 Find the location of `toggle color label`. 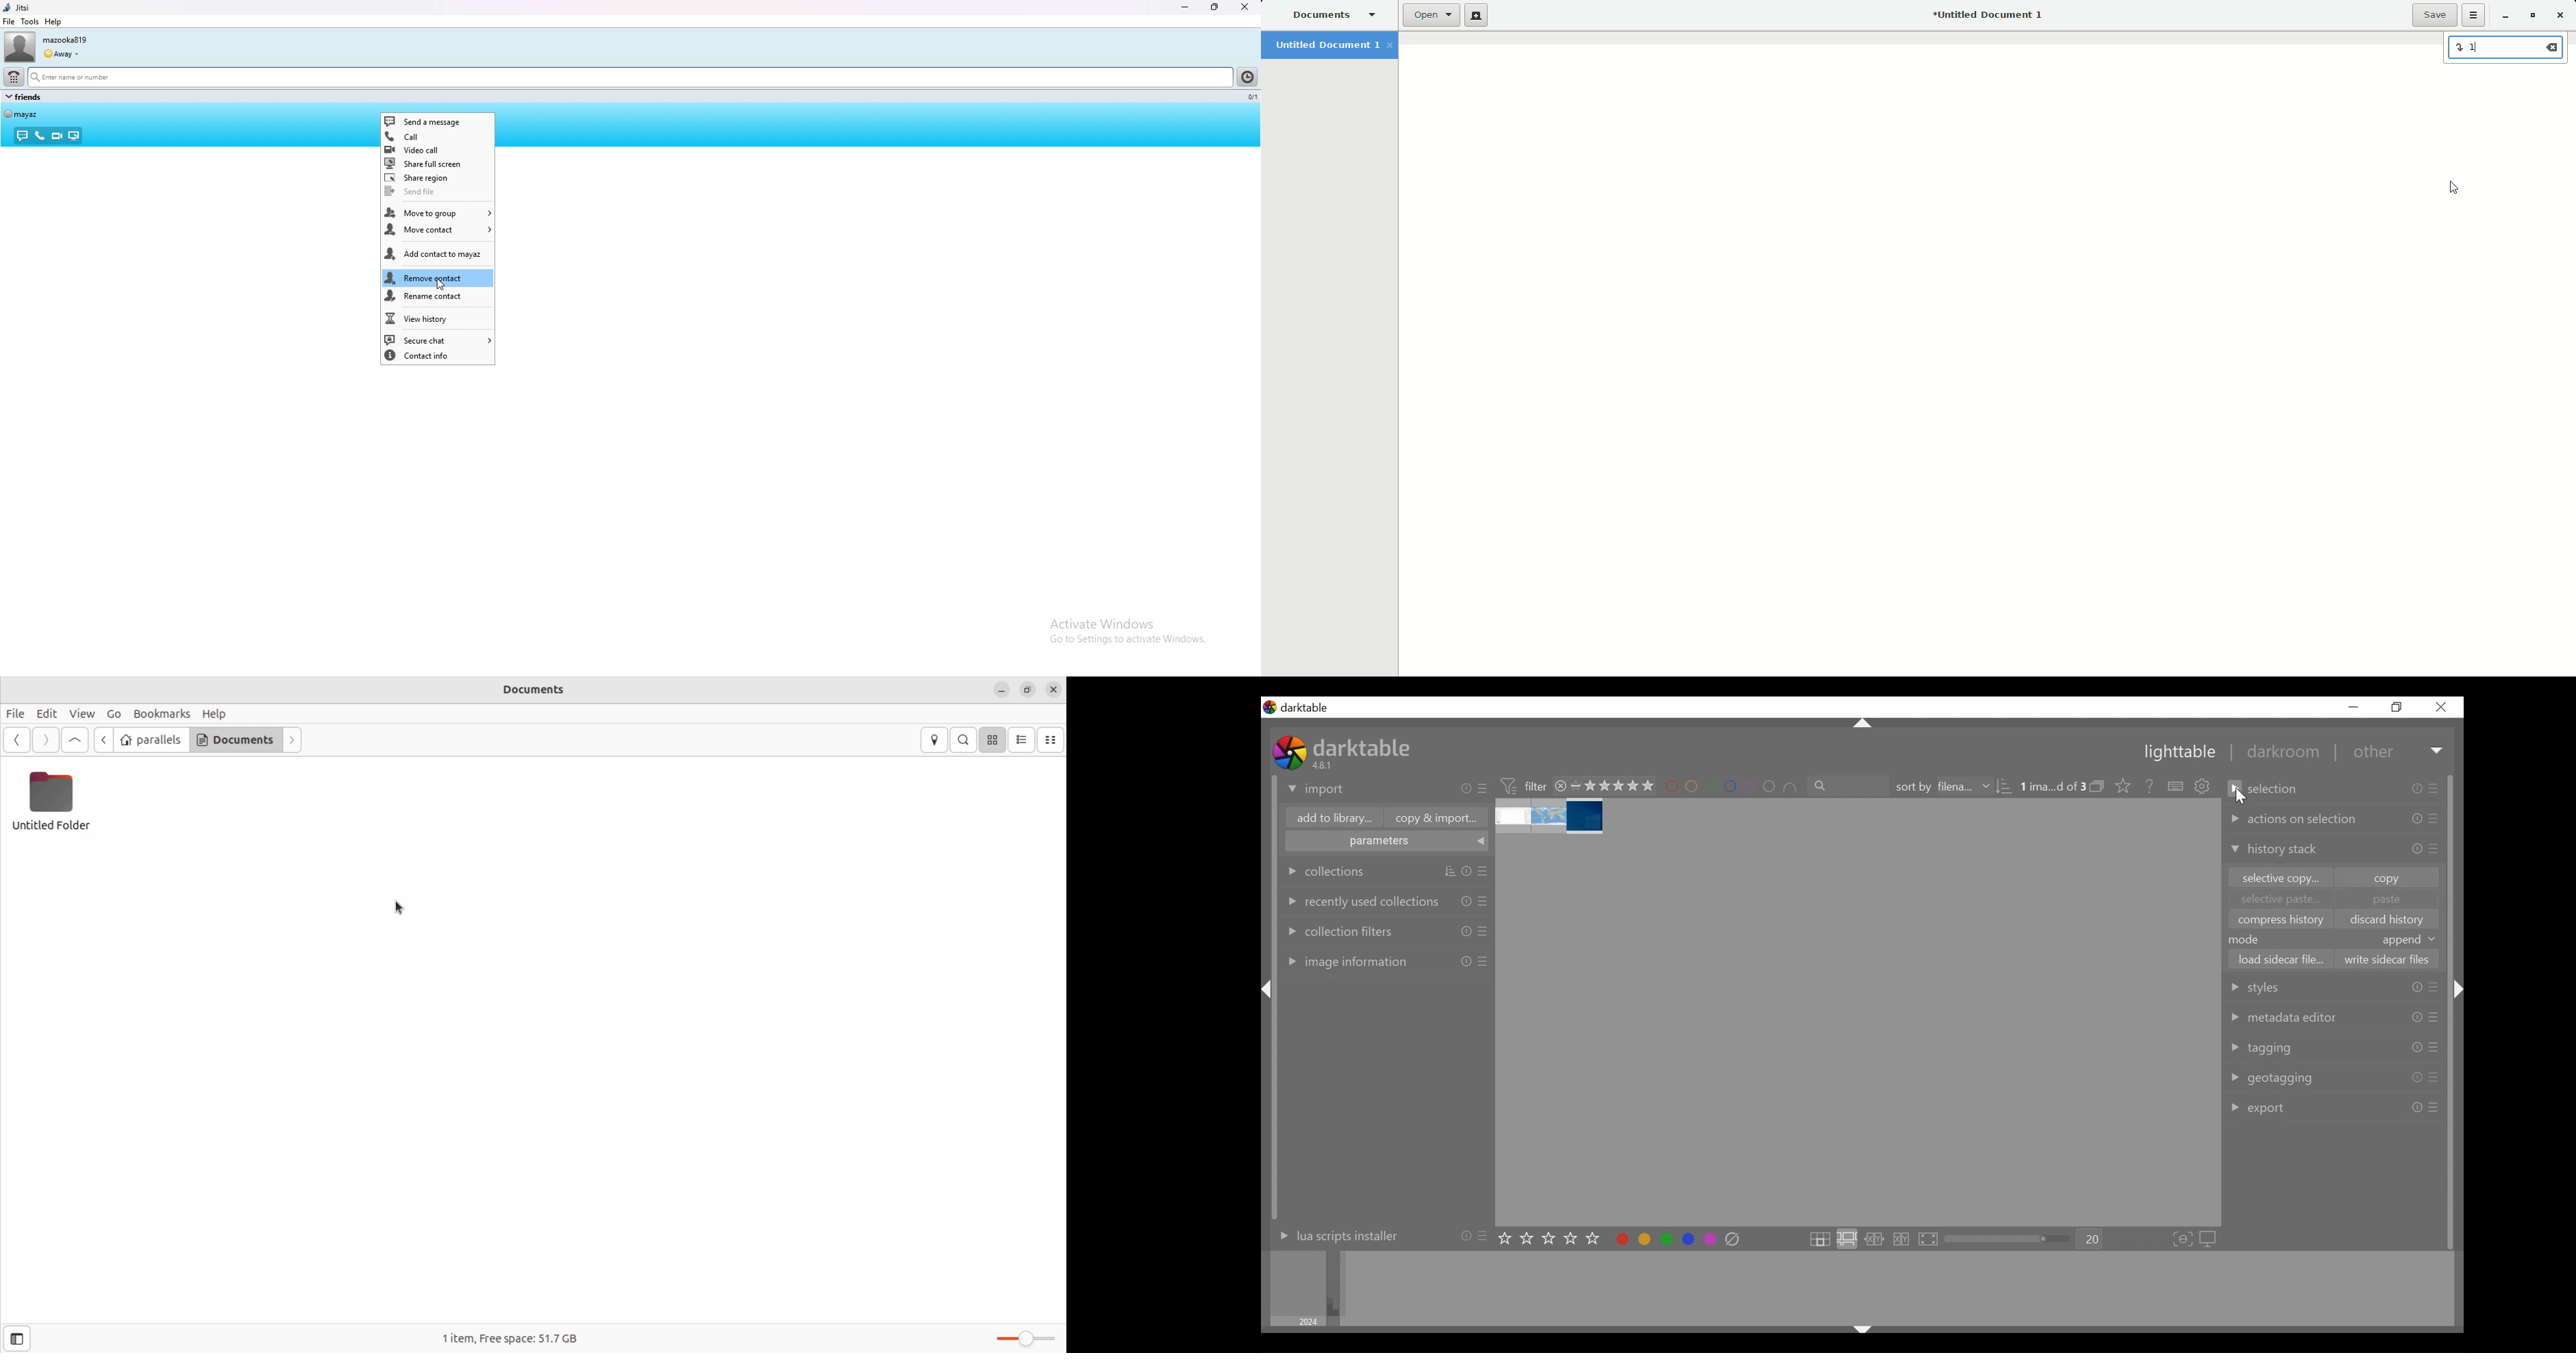

toggle color label is located at coordinates (1663, 1238).